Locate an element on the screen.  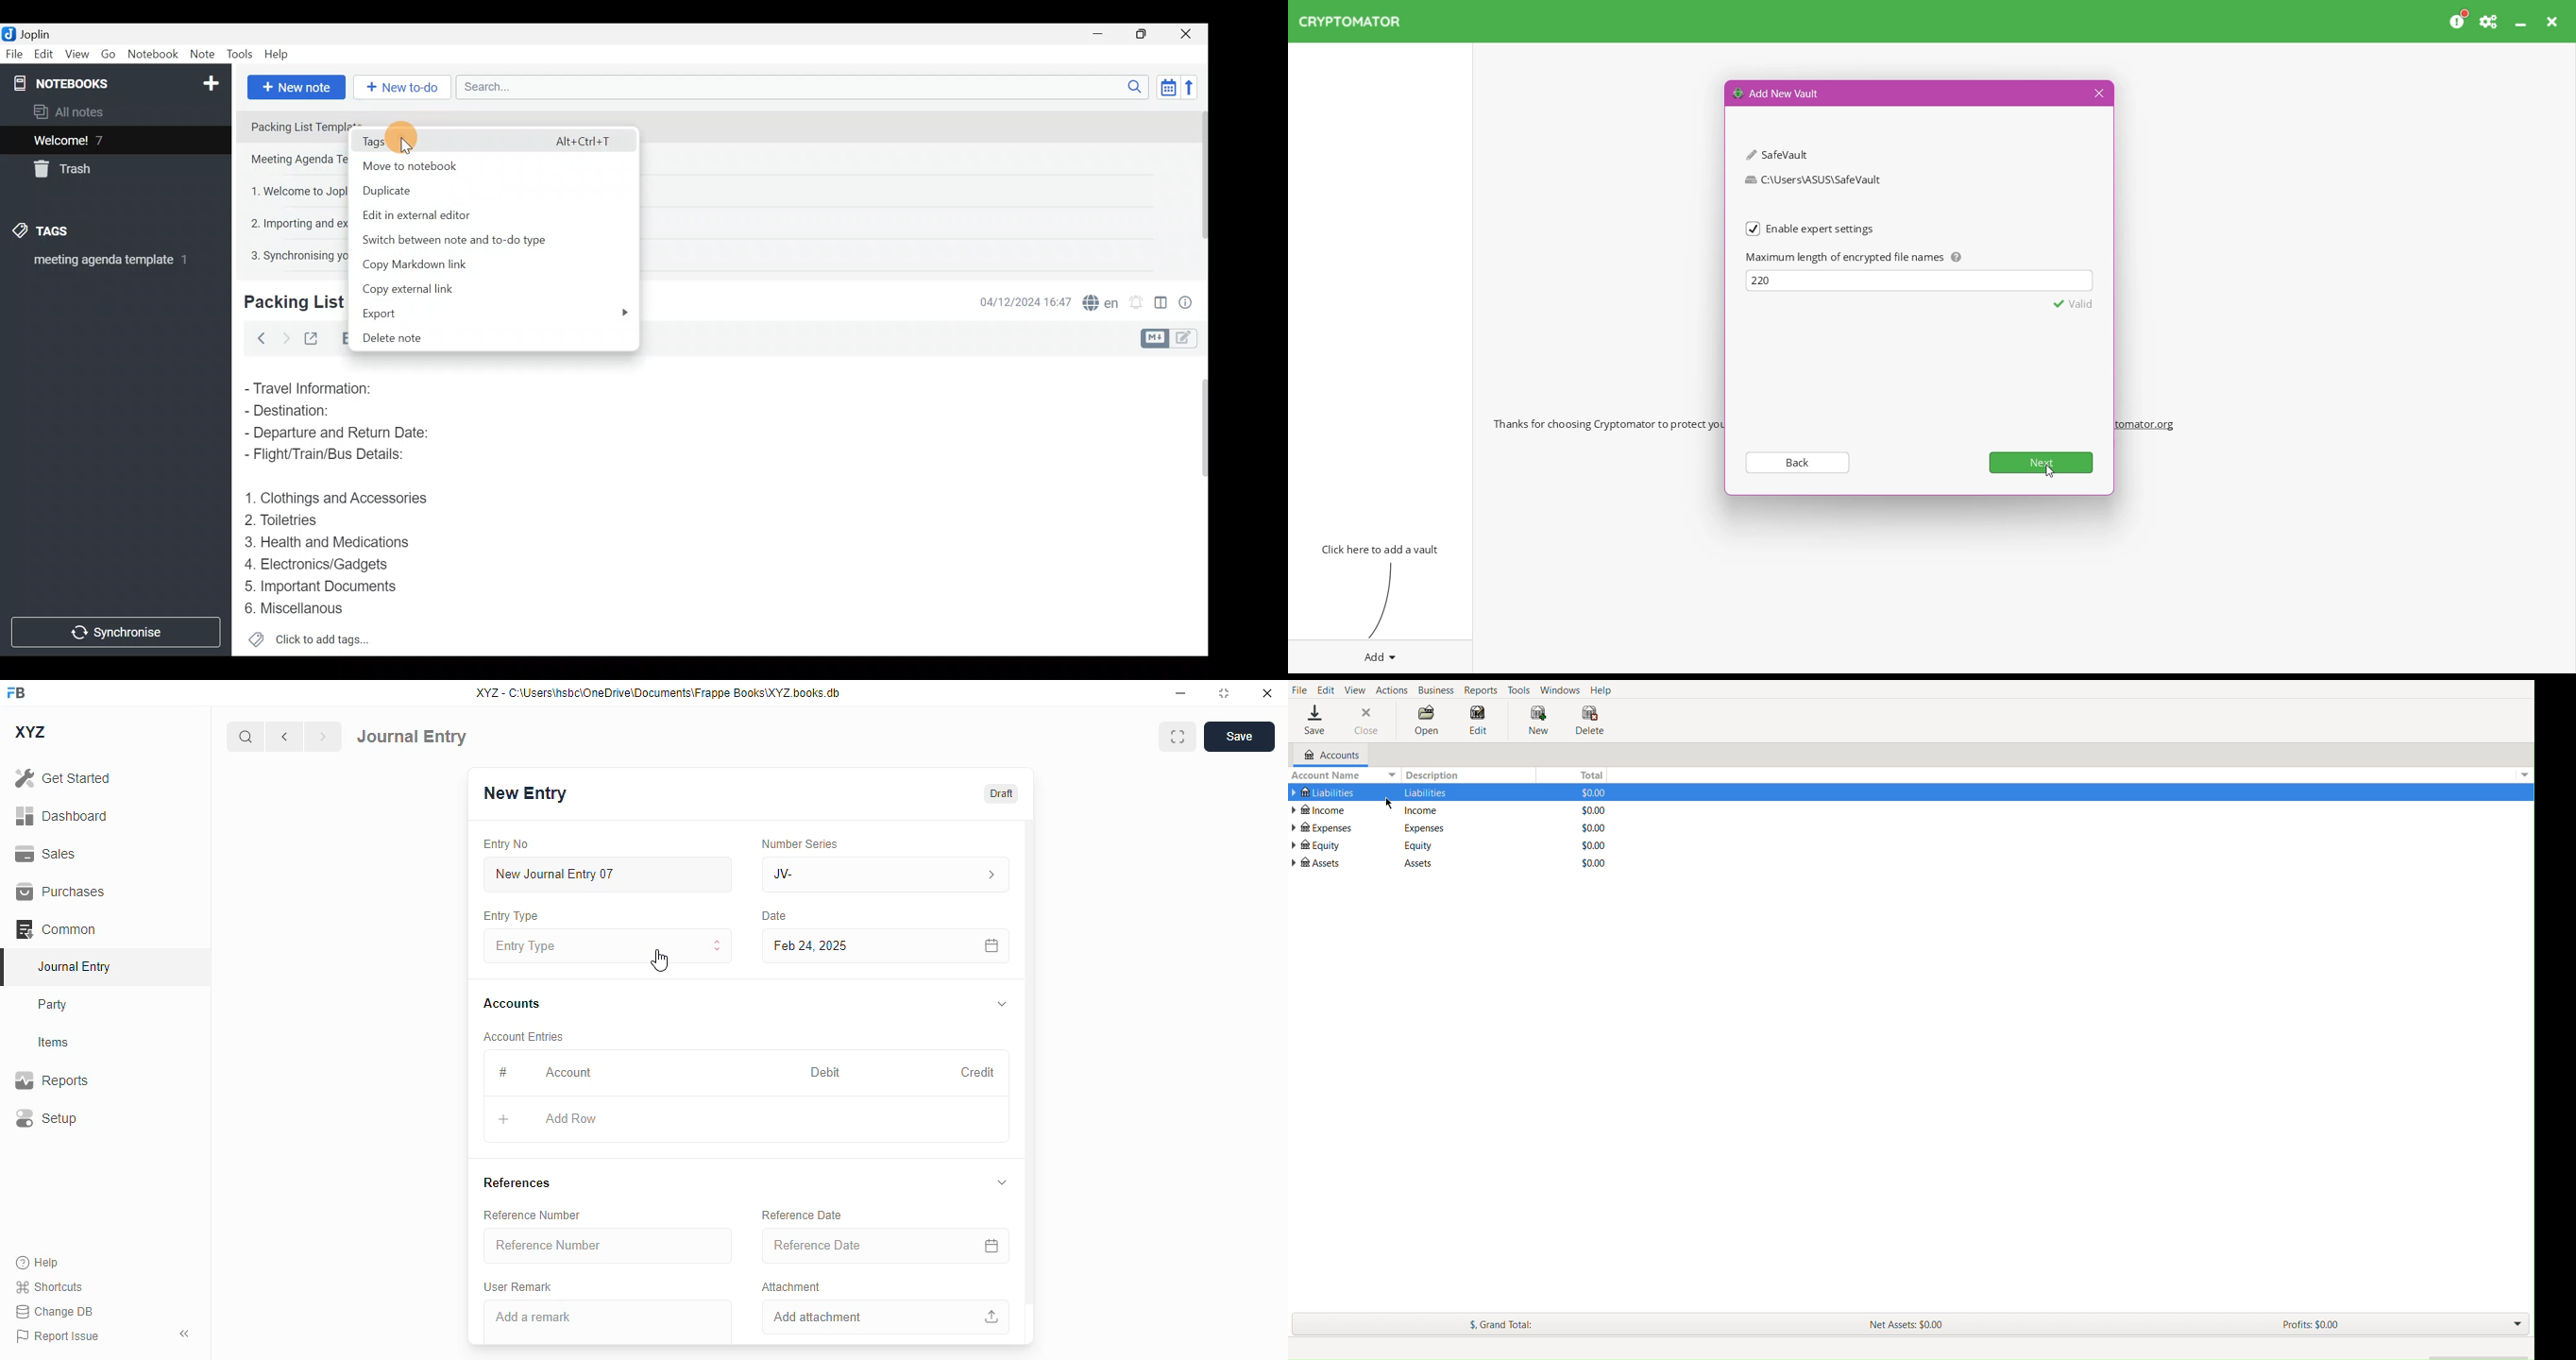
Help is located at coordinates (278, 55).